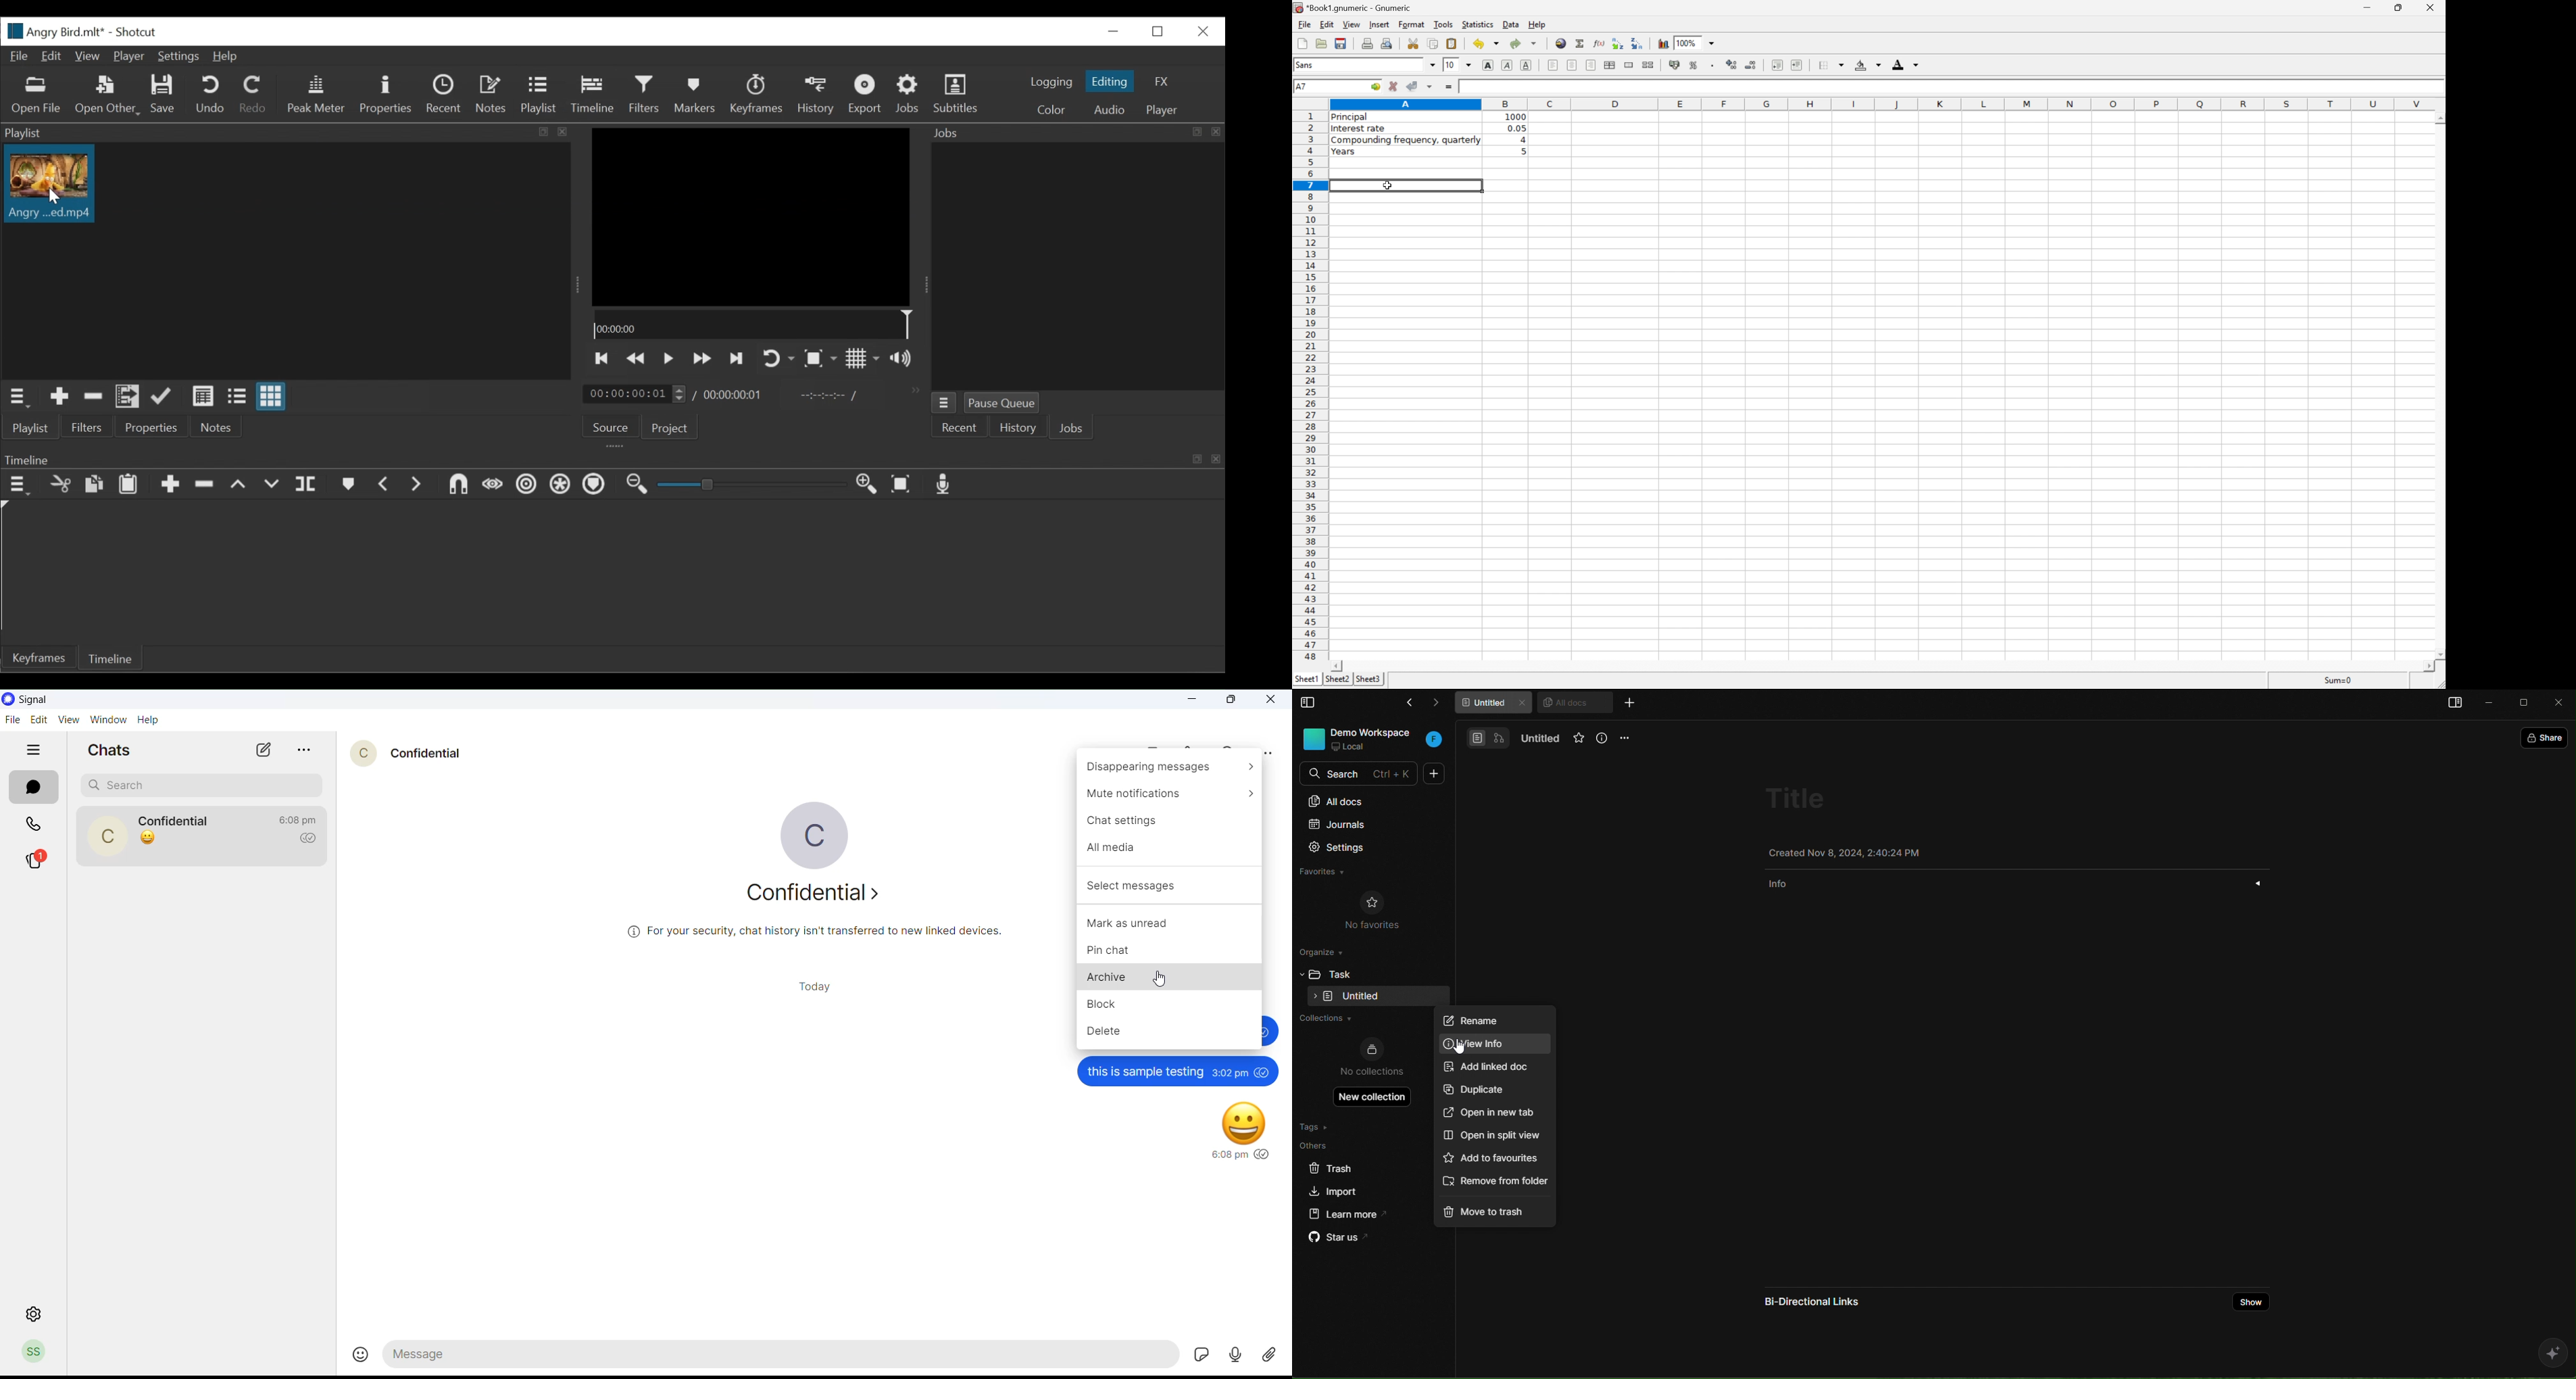  I want to click on close, so click(2434, 7).